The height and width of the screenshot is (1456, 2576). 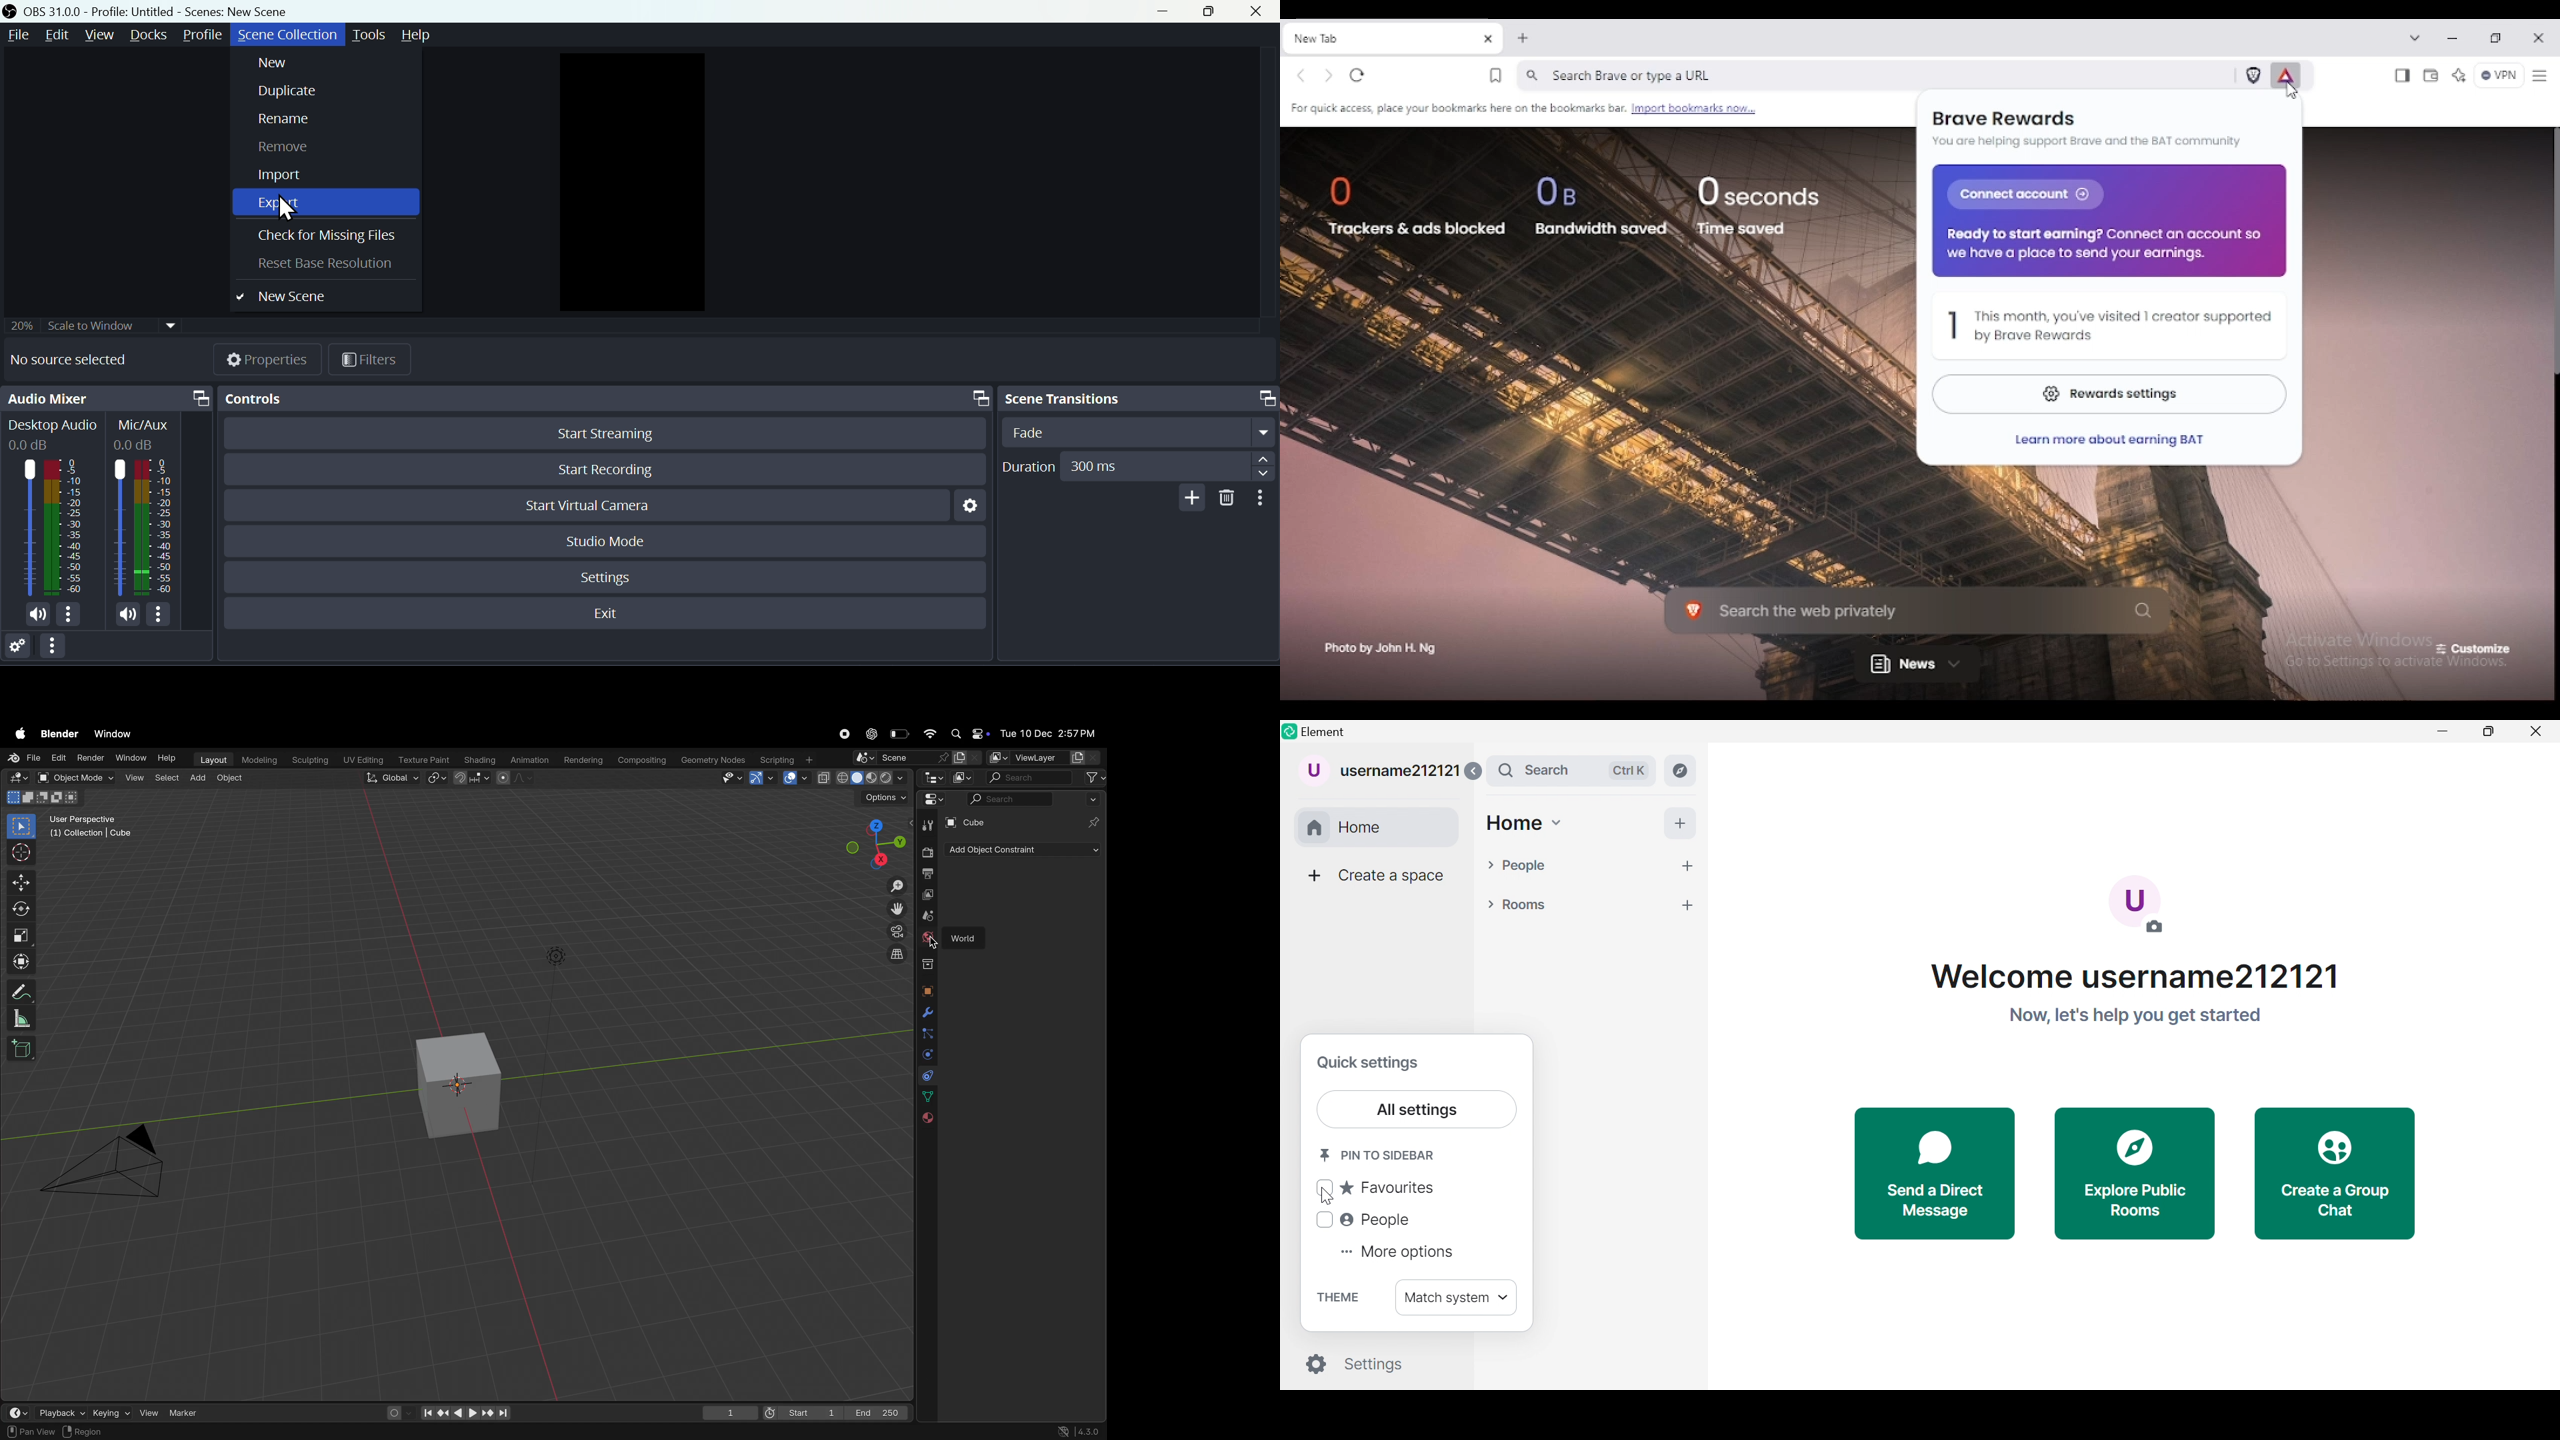 I want to click on Settings, so click(x=609, y=575).